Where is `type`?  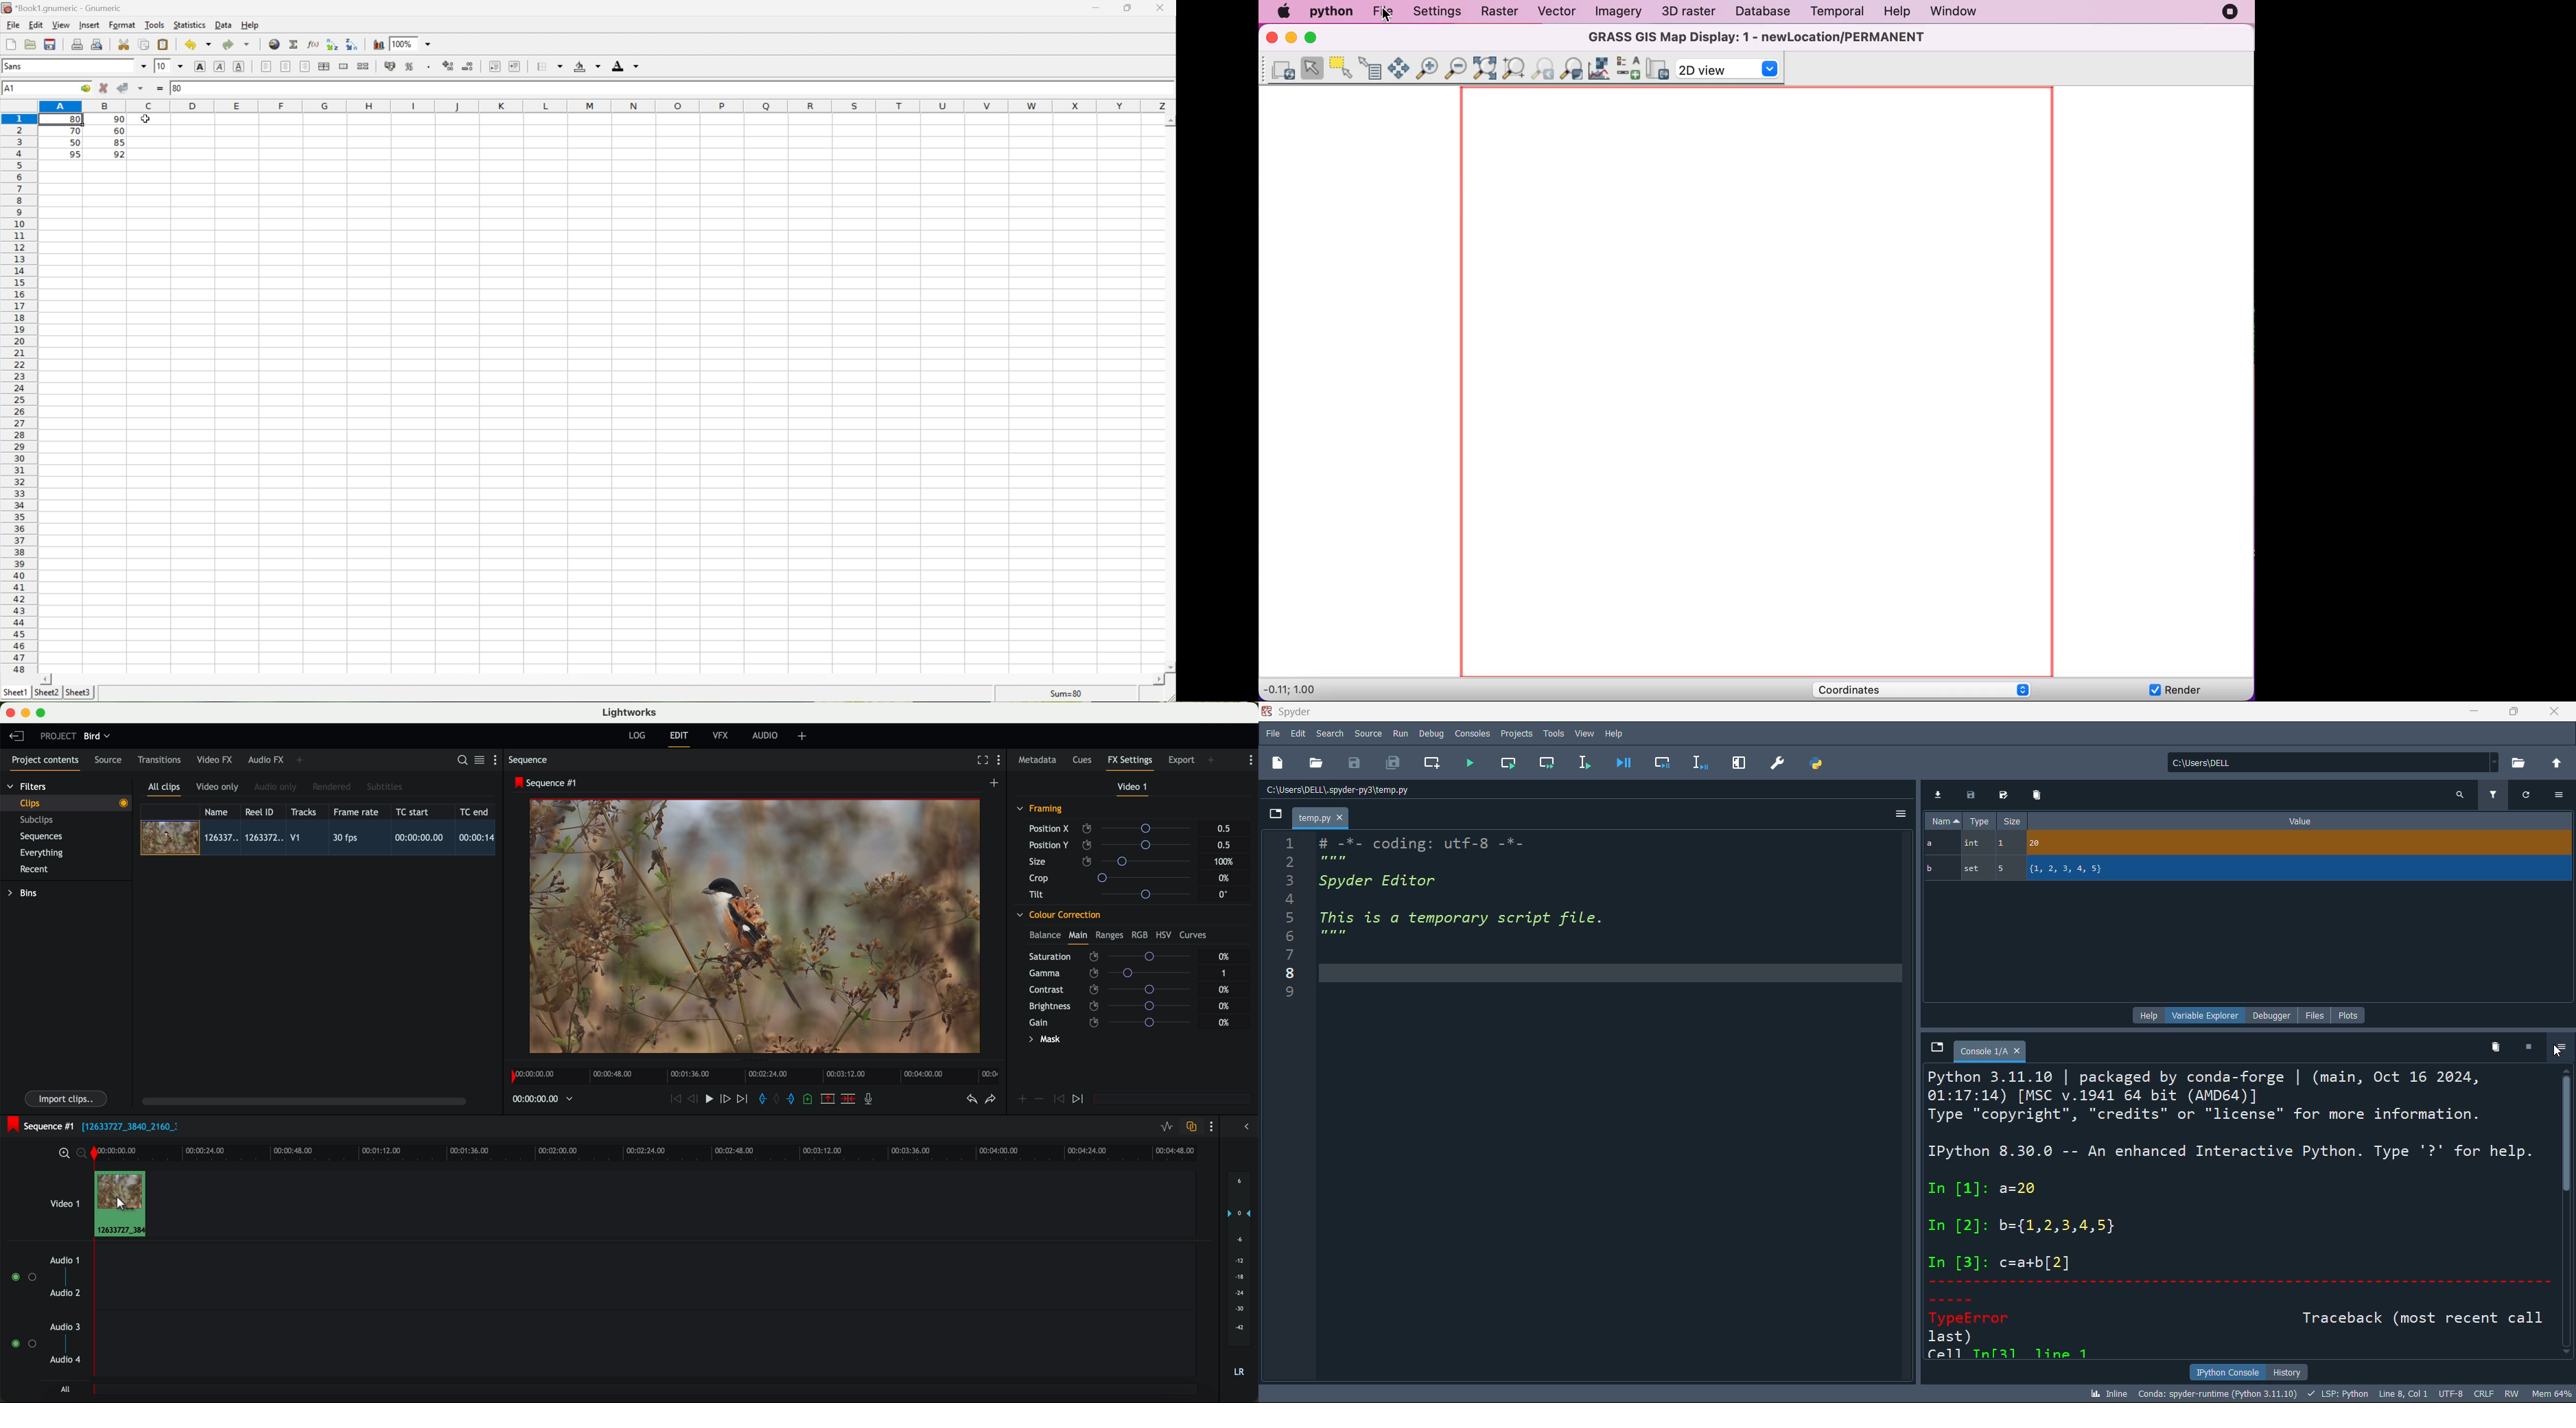
type is located at coordinates (1980, 822).